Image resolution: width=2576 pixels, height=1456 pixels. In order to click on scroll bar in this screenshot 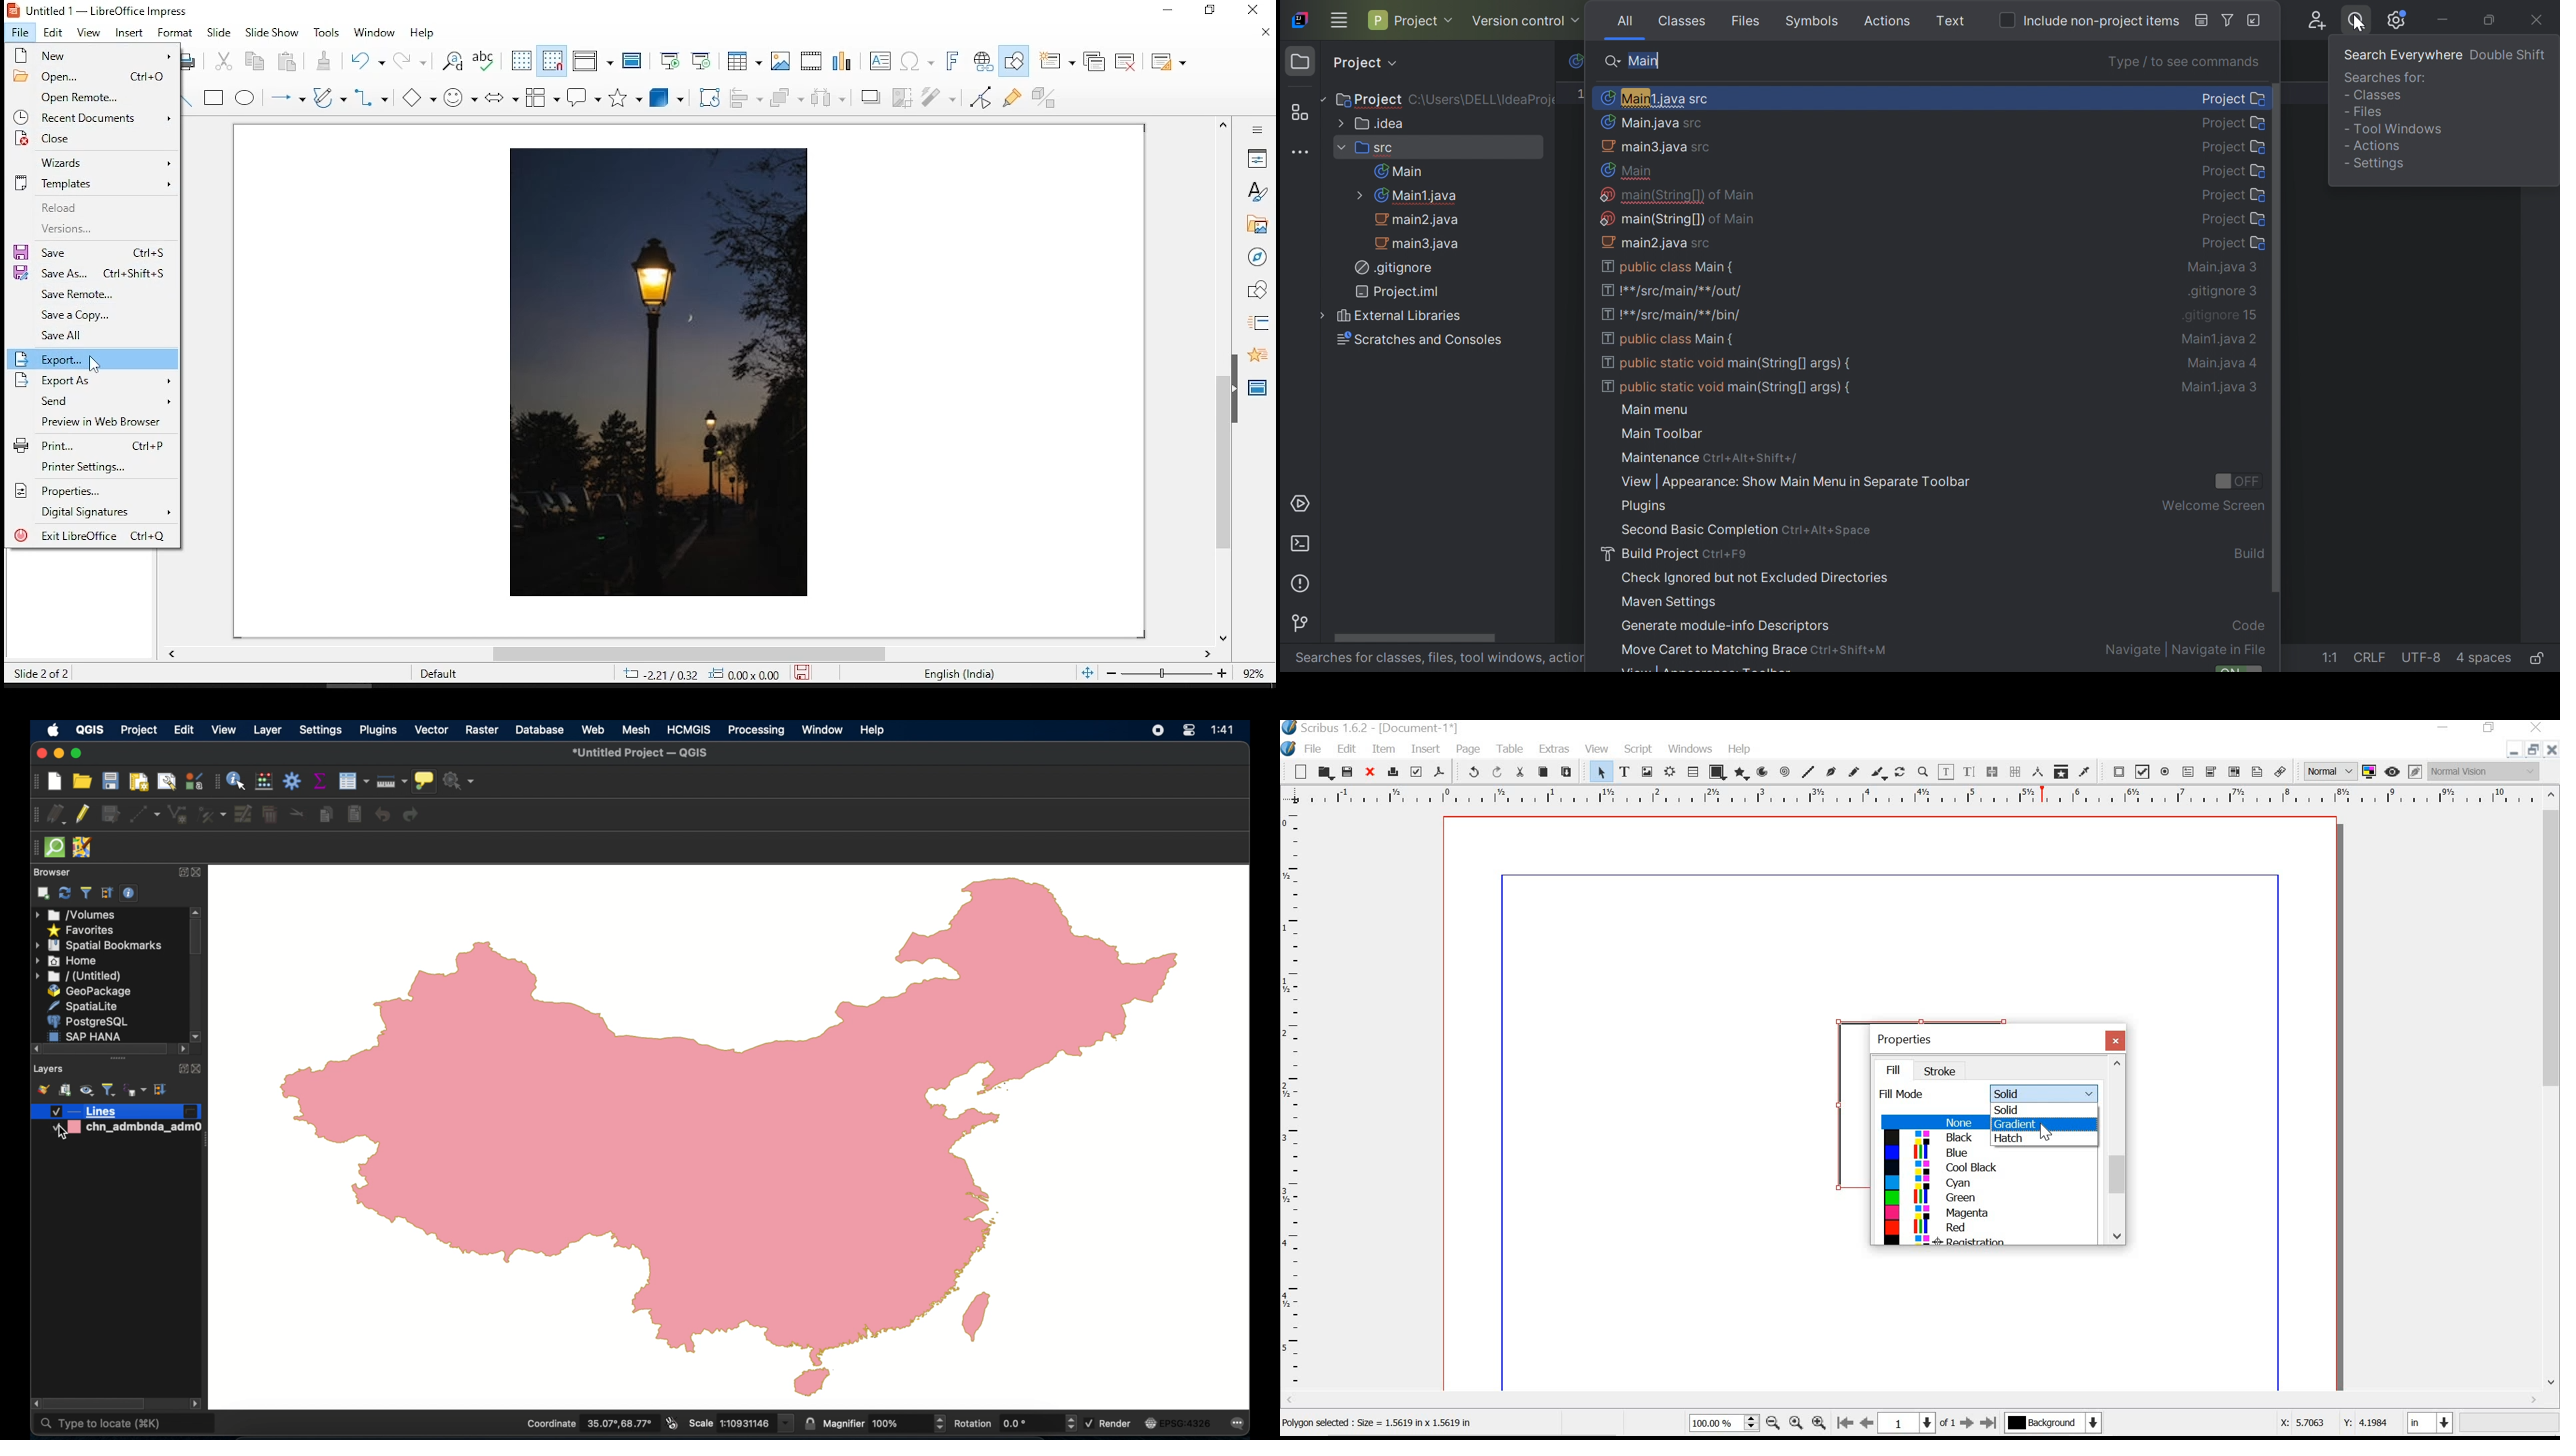, I will do `click(1223, 381)`.